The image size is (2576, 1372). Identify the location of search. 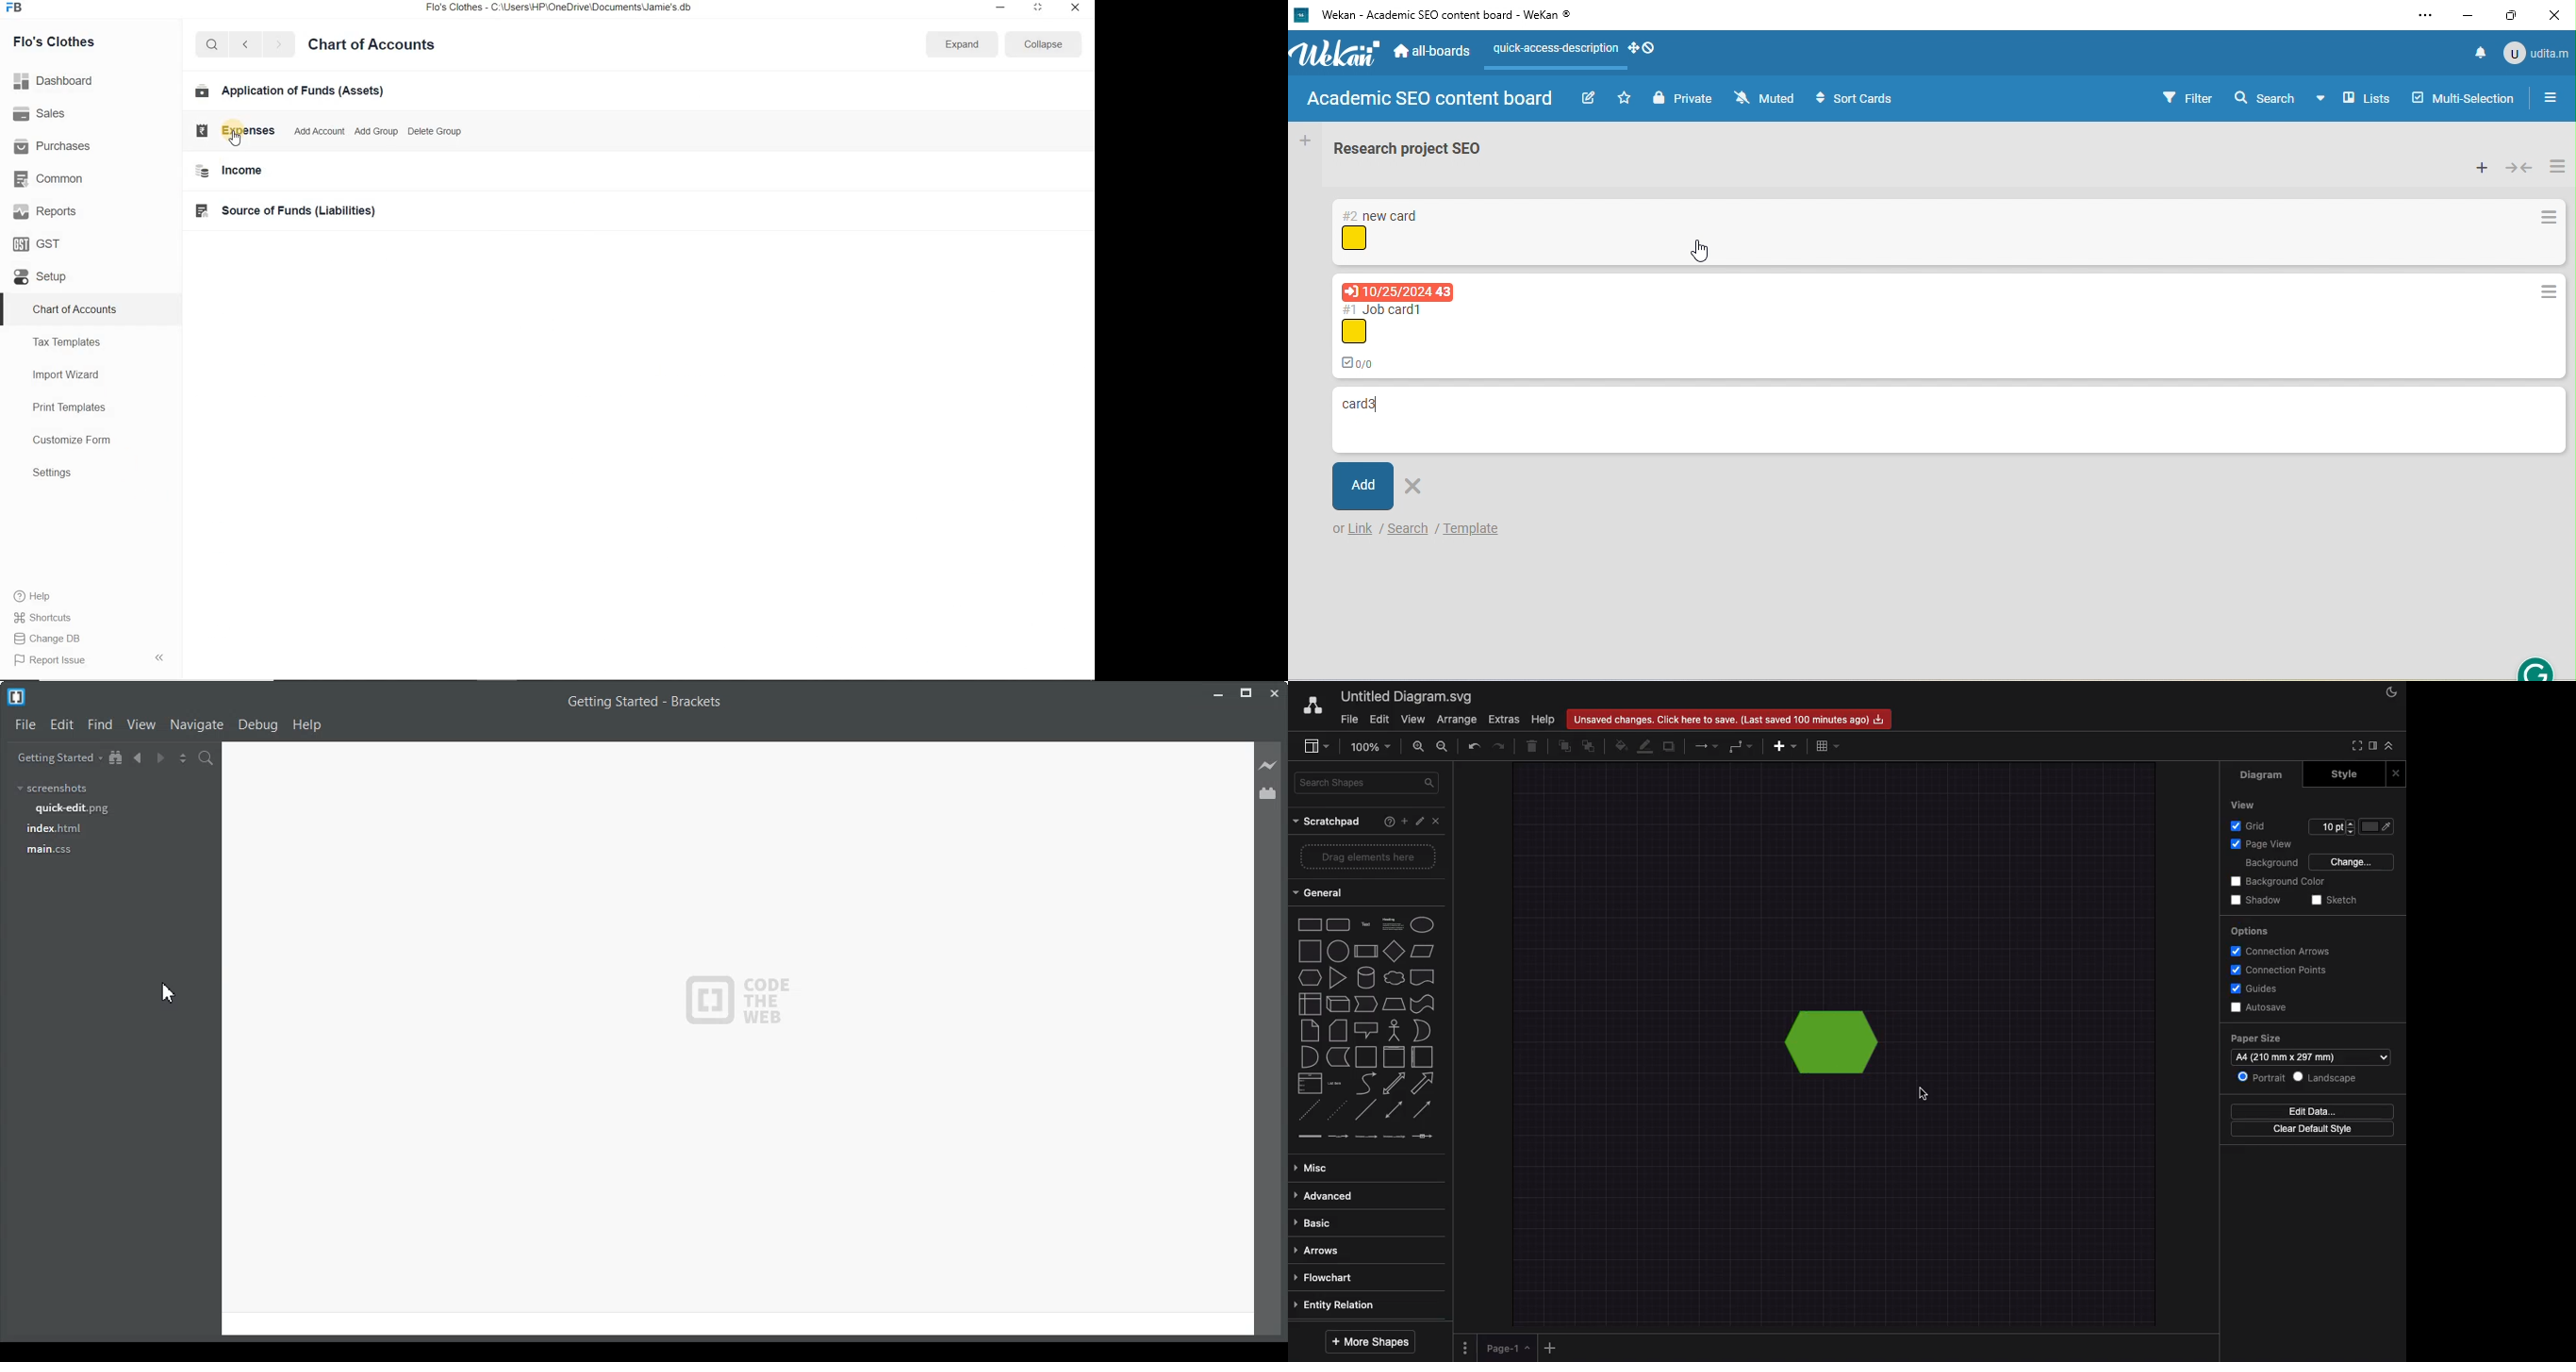
(210, 45).